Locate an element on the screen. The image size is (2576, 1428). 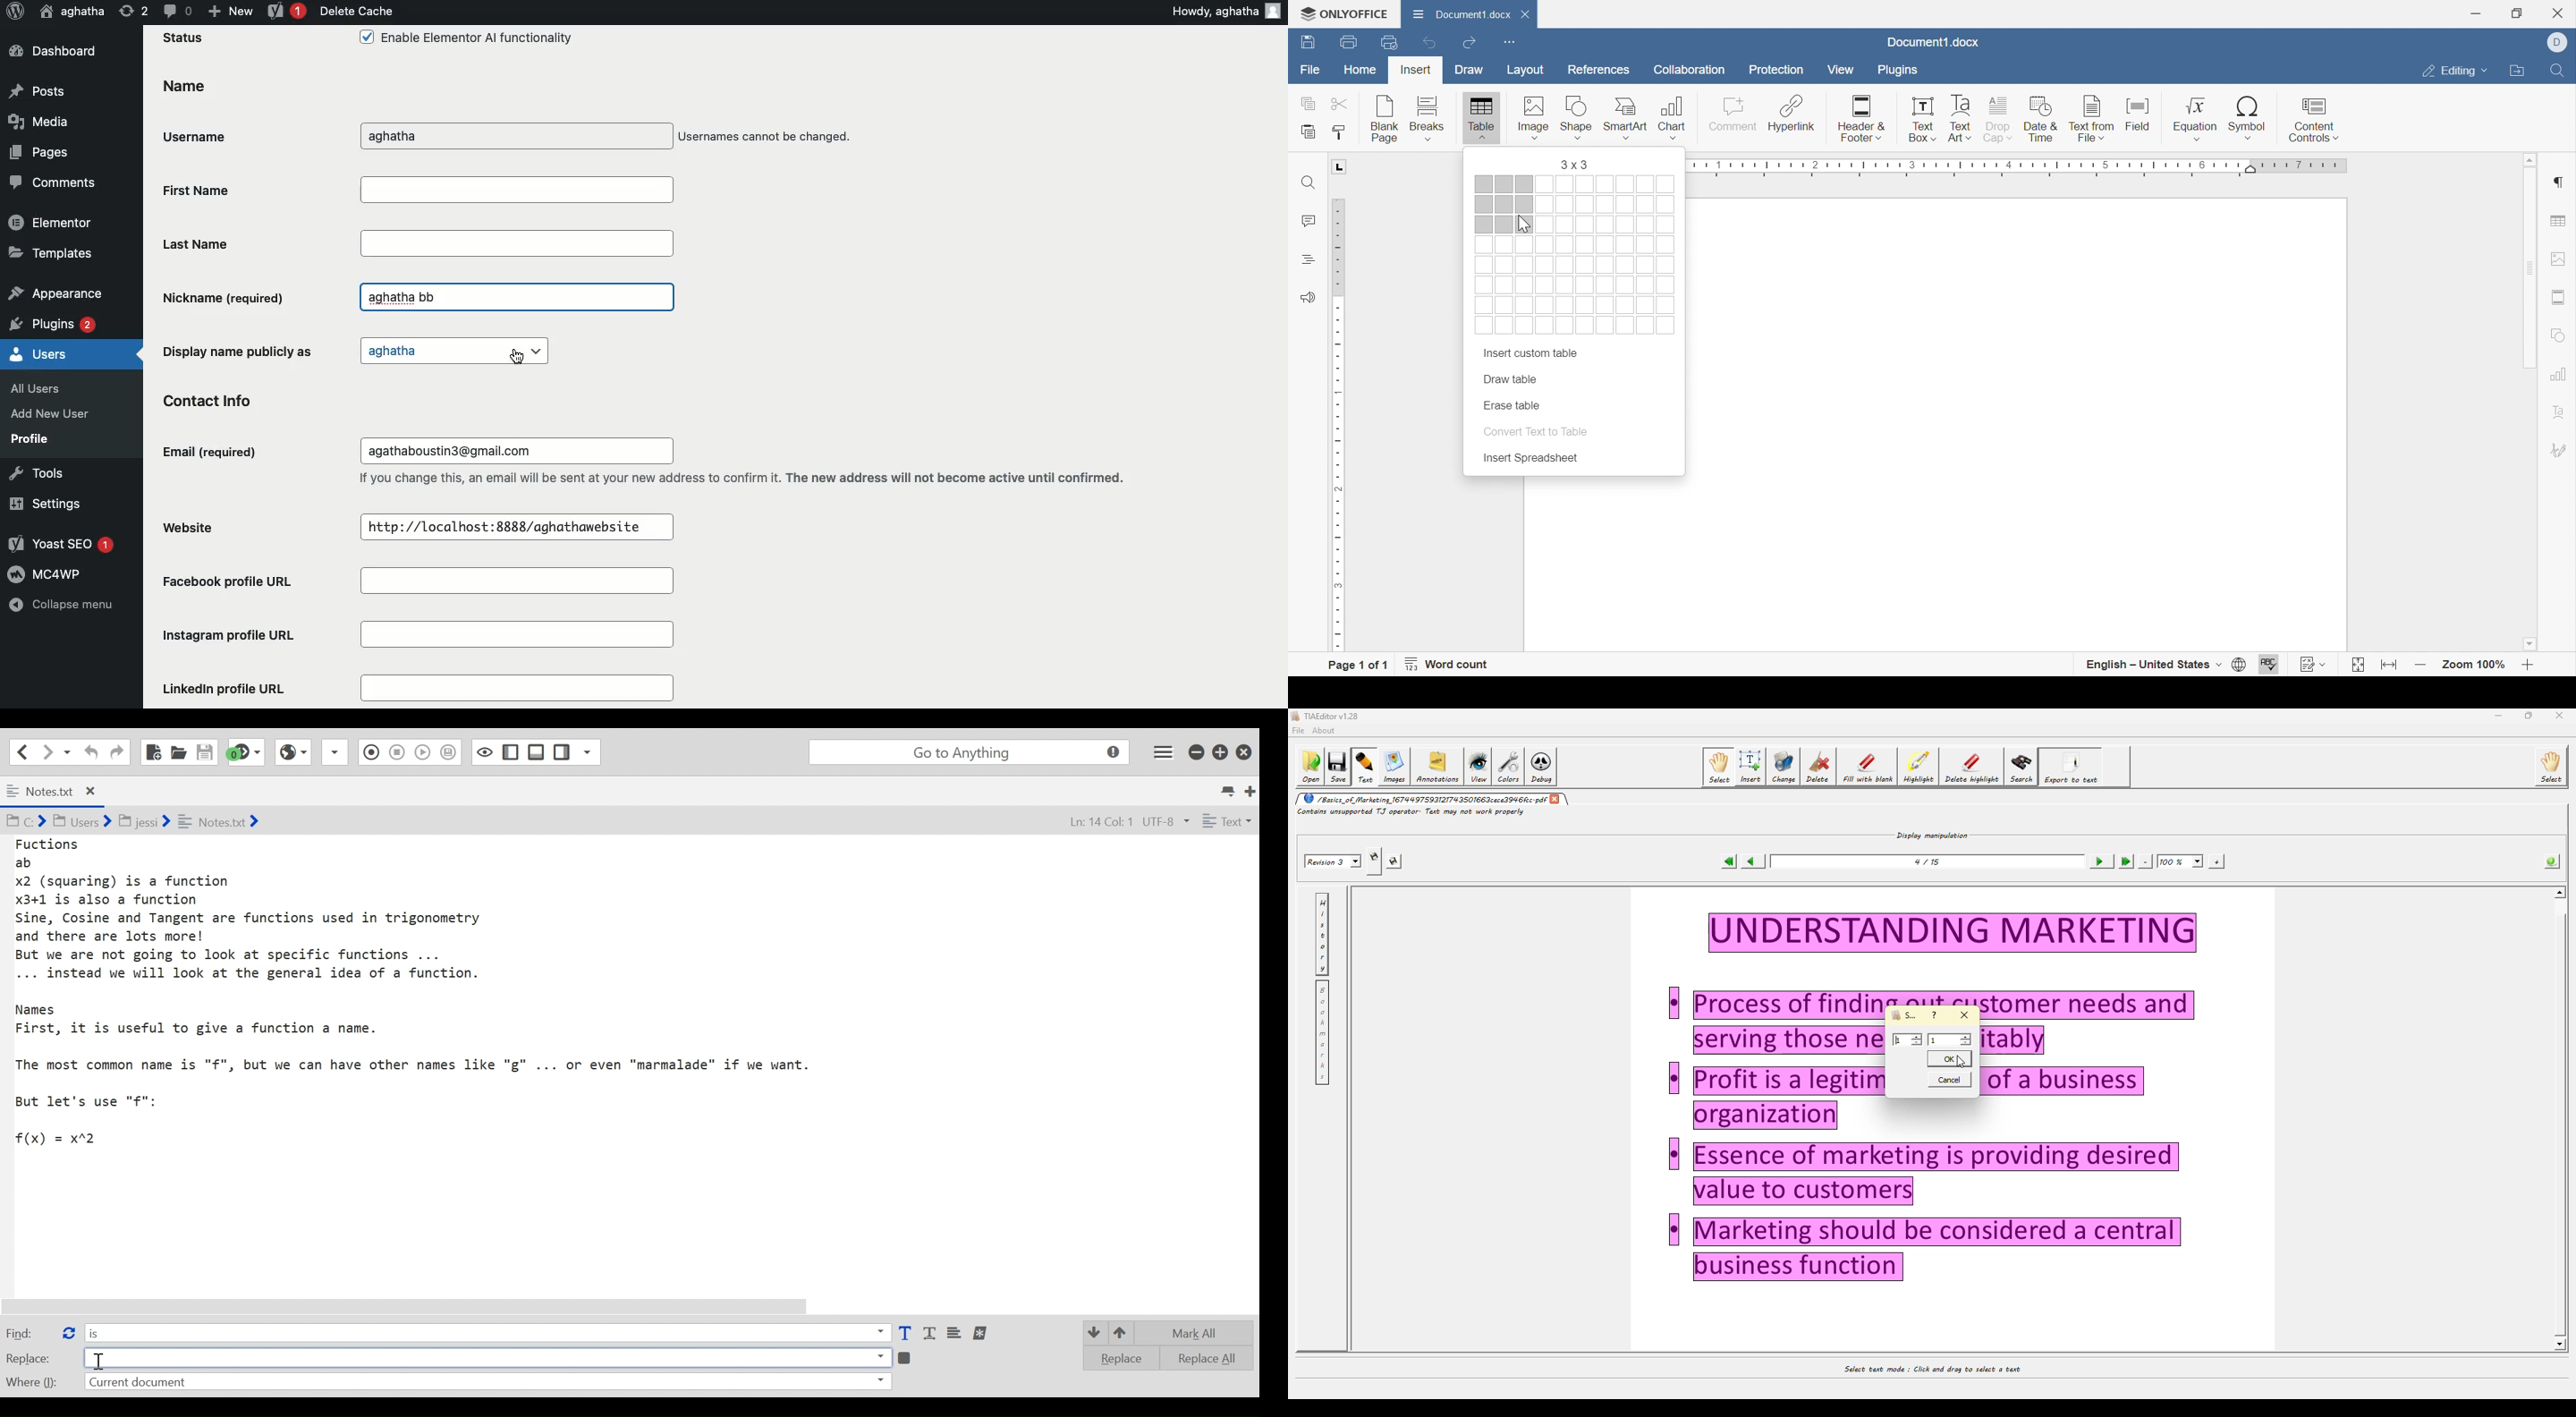
Mark all is located at coordinates (1199, 1333).